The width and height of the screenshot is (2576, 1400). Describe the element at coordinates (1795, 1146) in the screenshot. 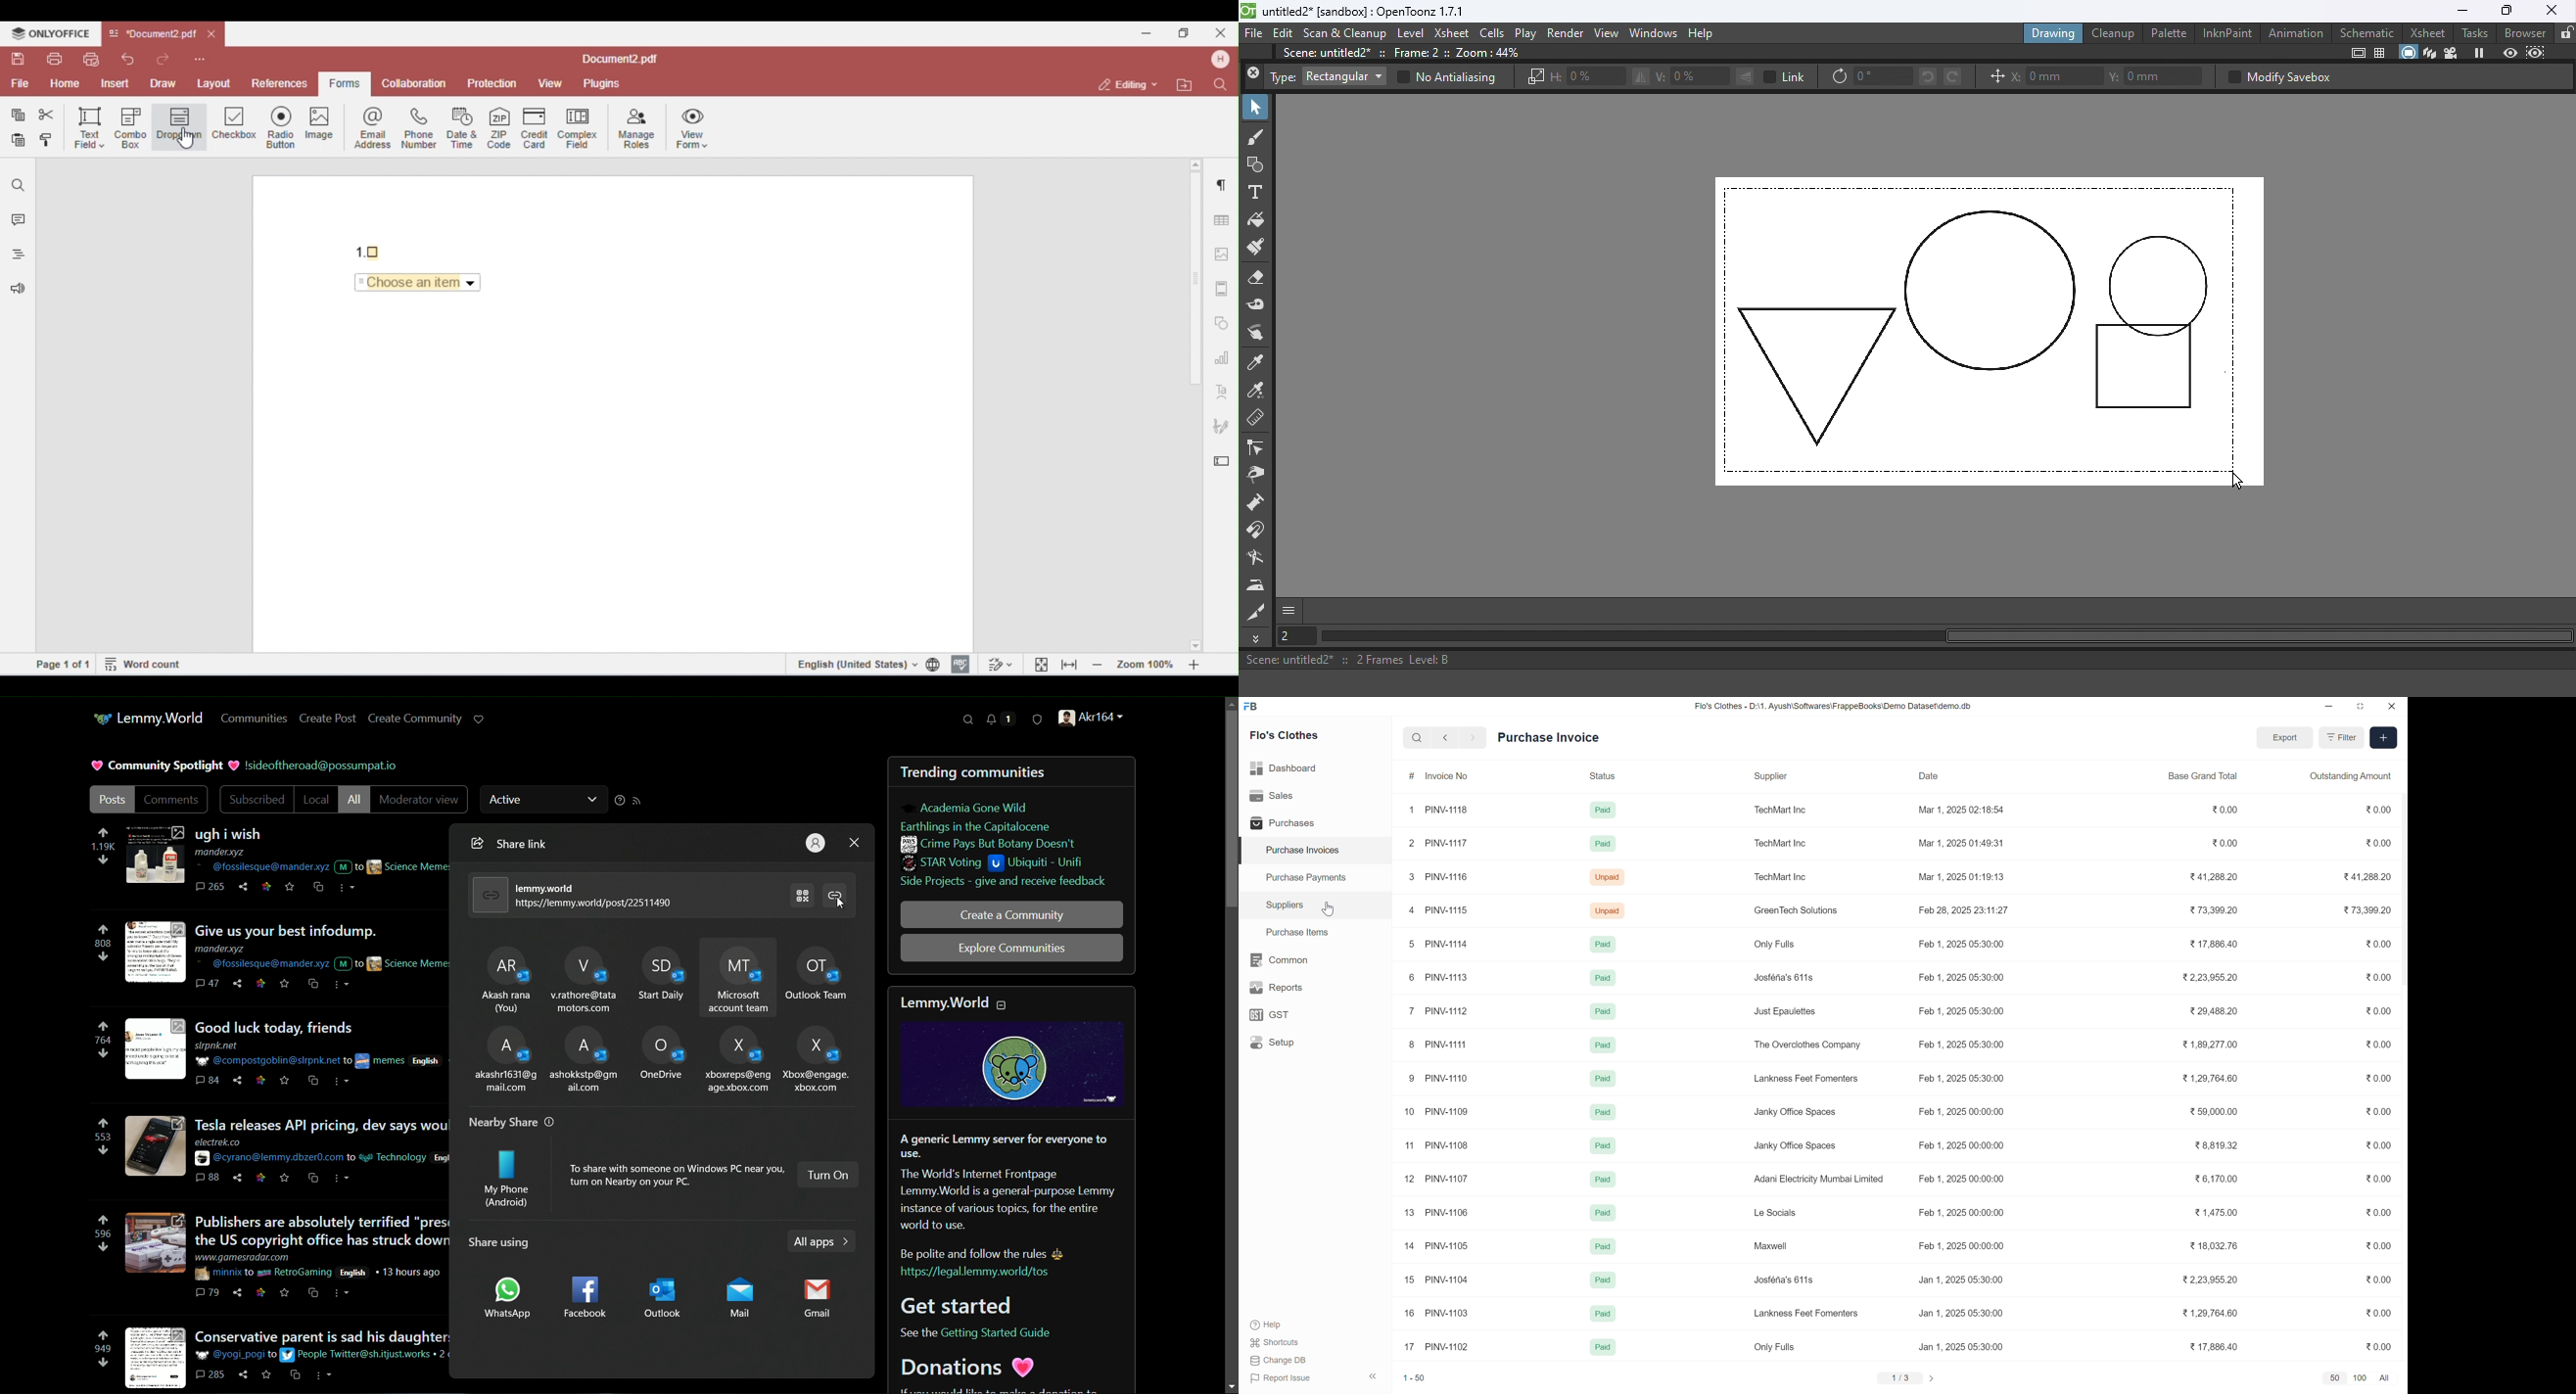

I see `Janky Office Spaces` at that location.